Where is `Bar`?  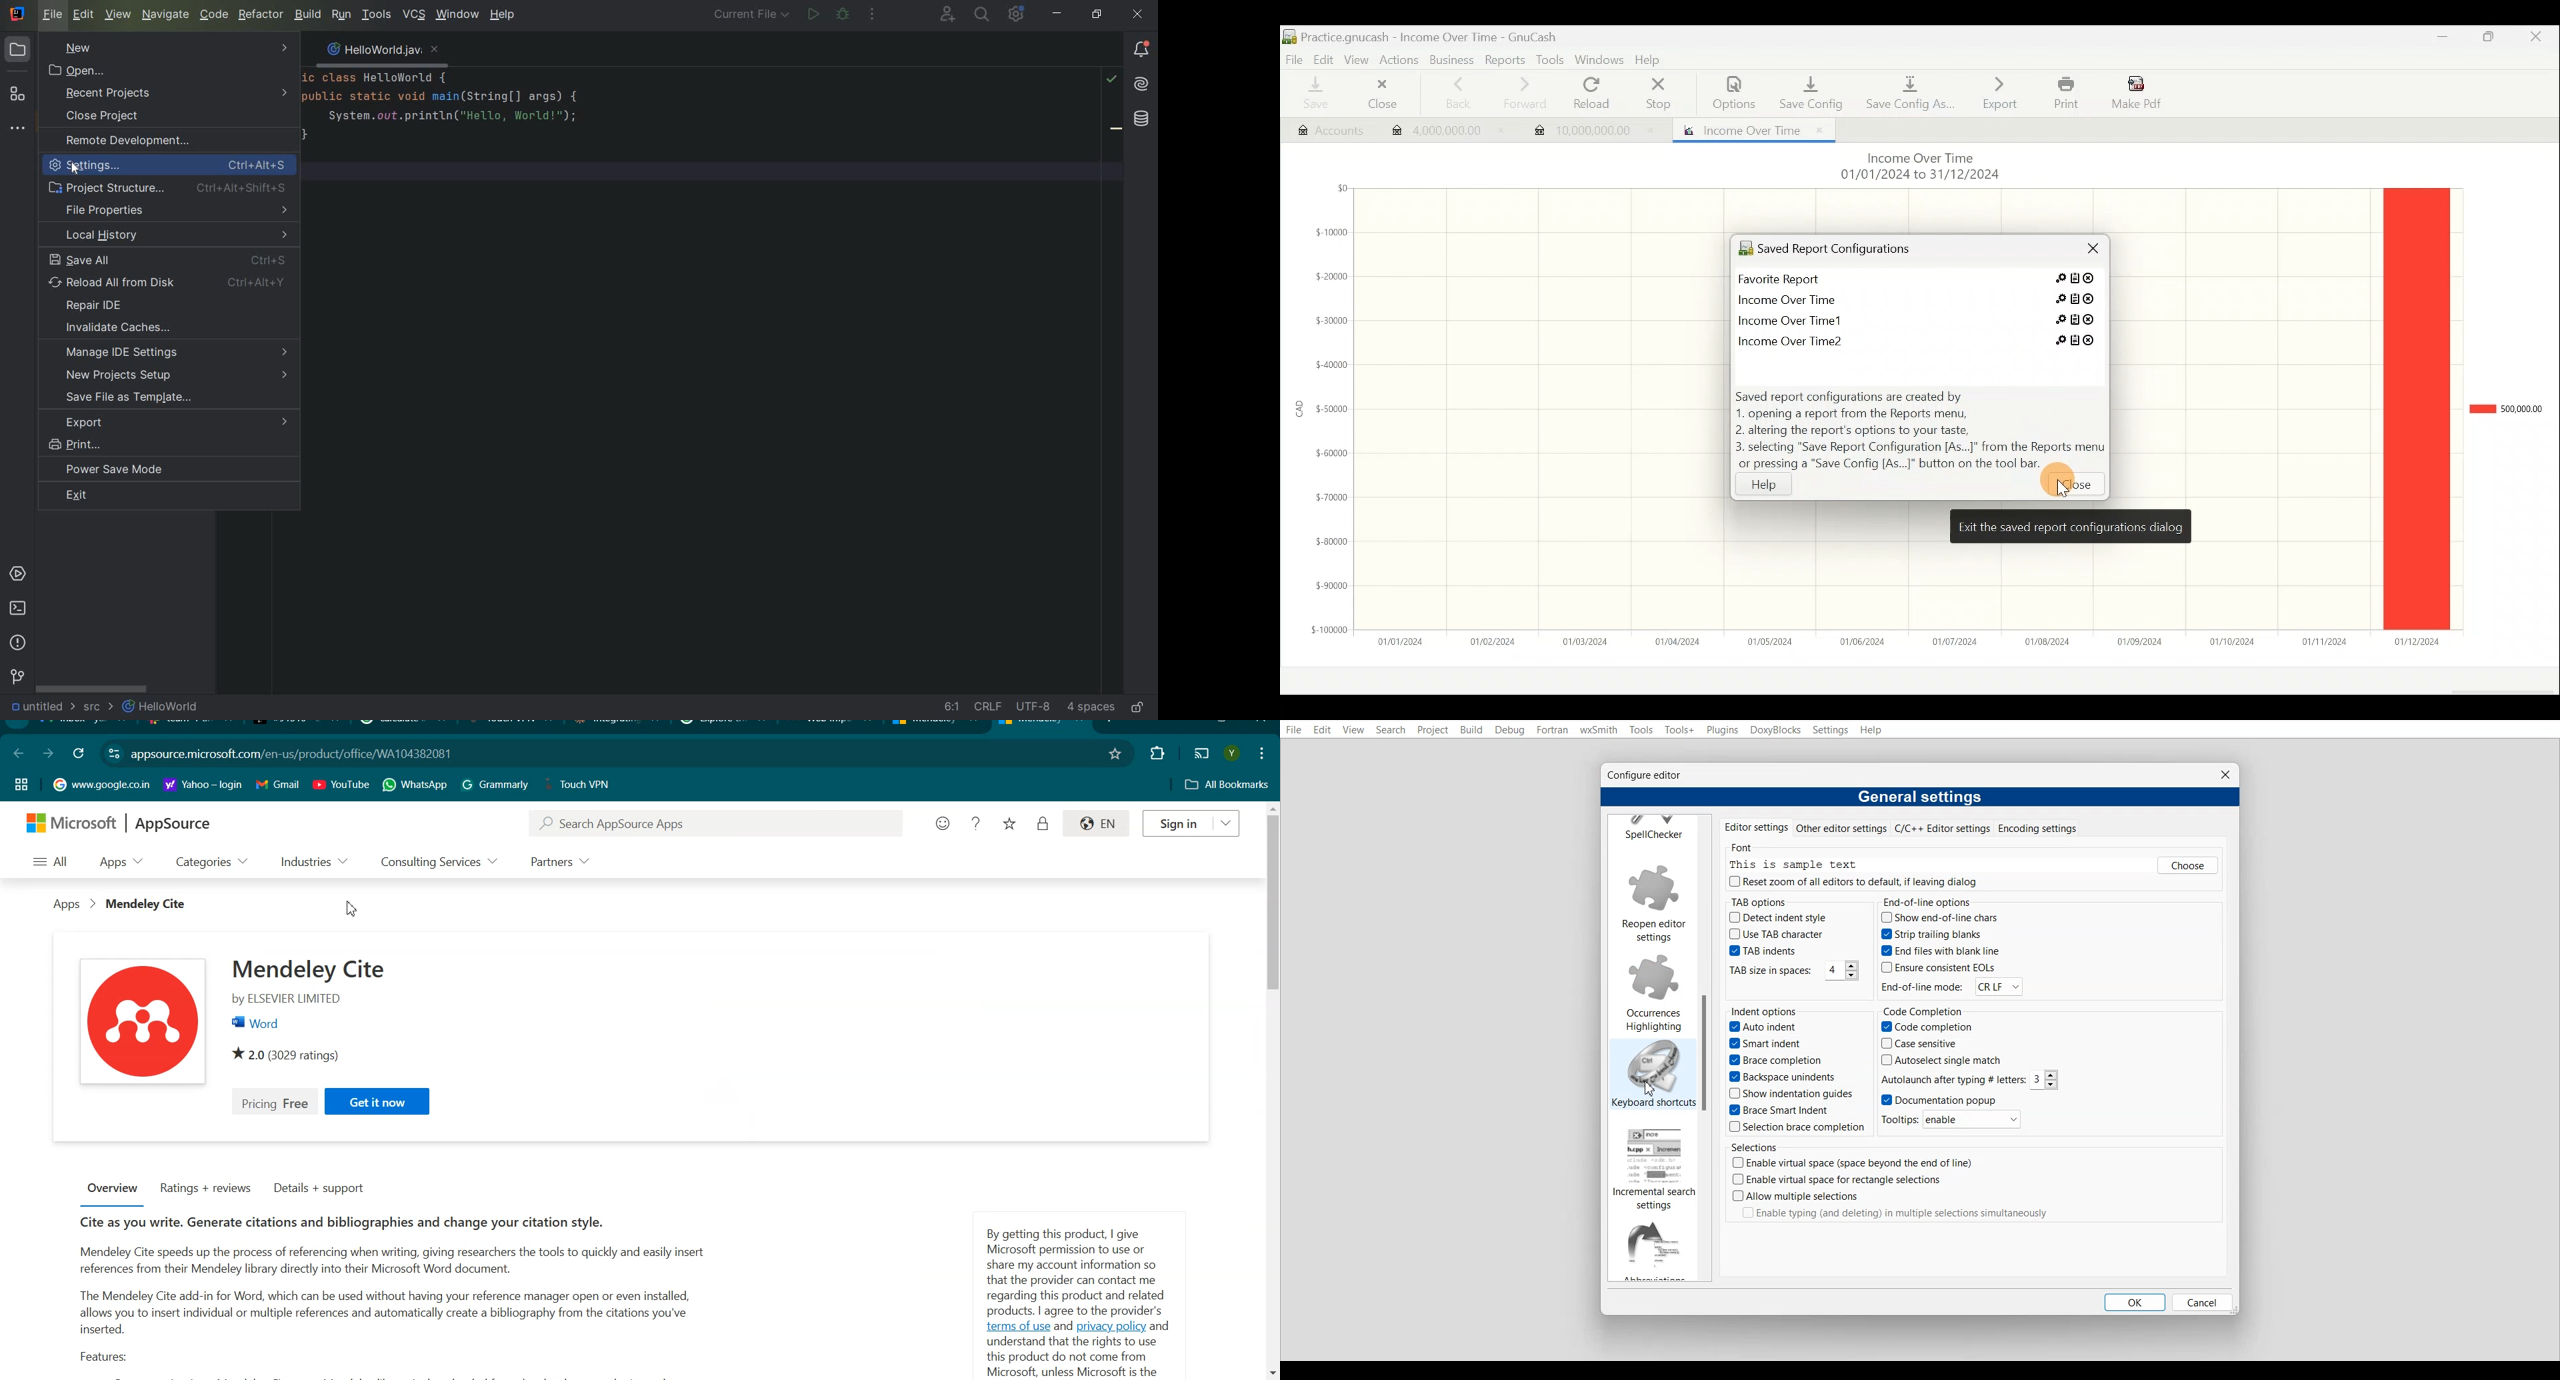 Bar is located at coordinates (2416, 408).